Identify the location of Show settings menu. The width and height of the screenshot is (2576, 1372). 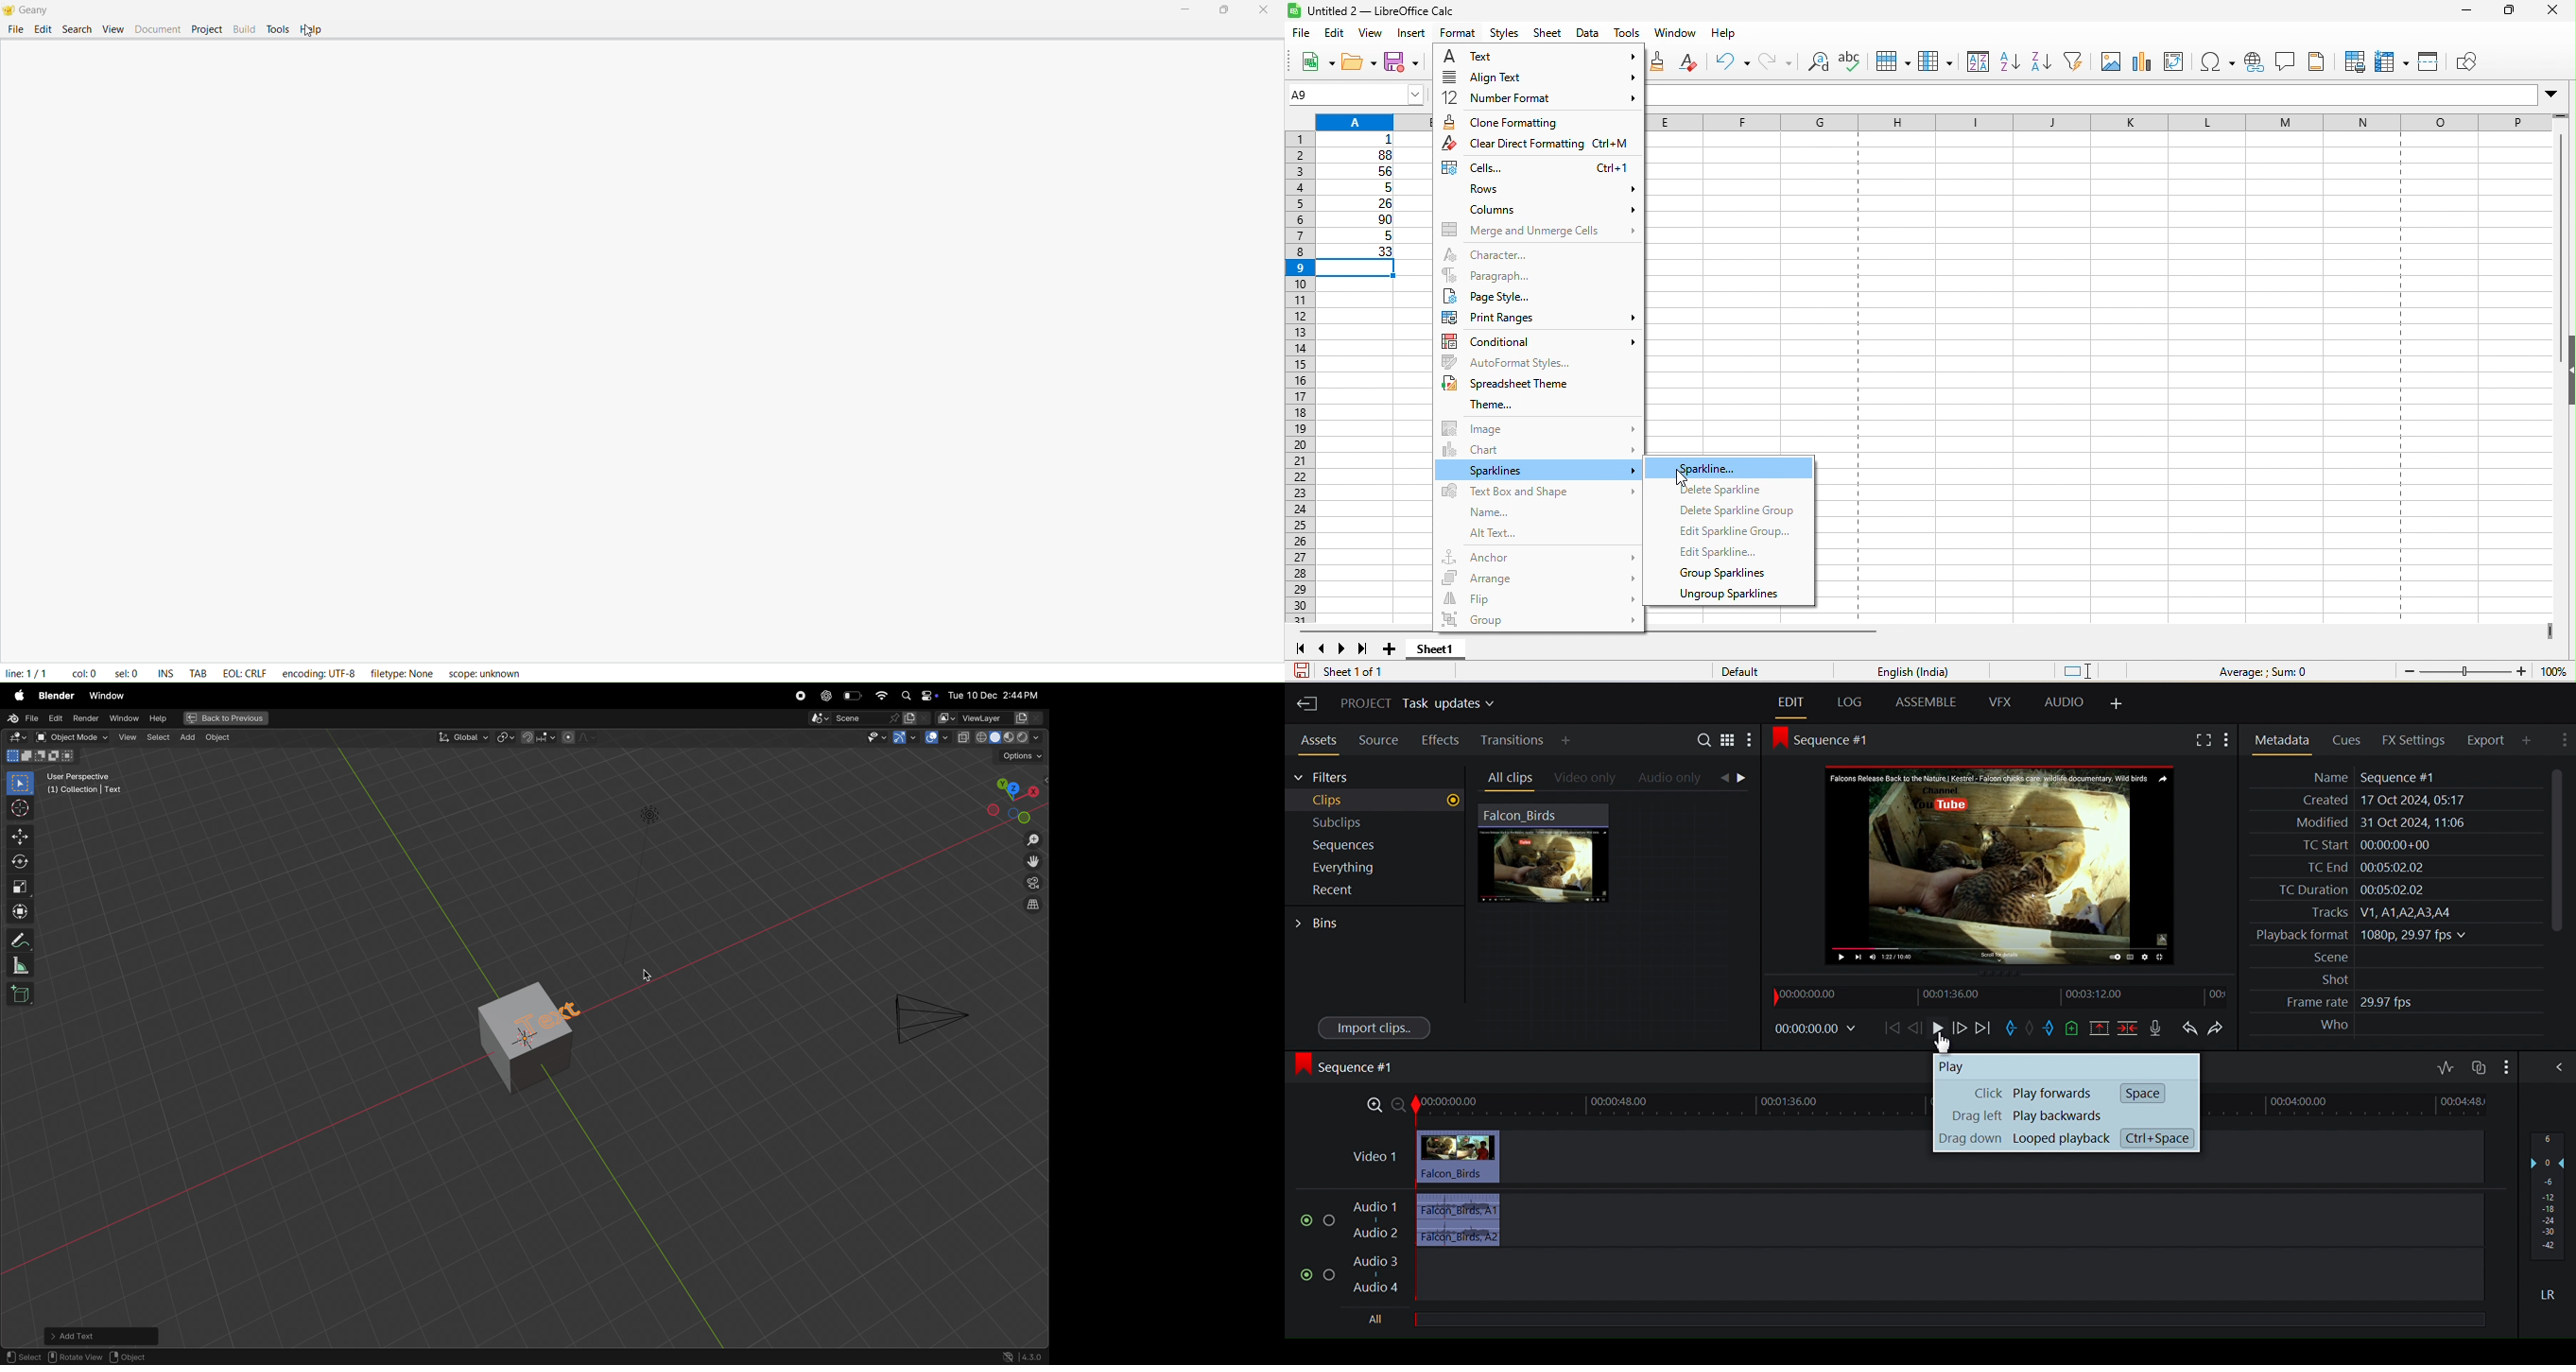
(2562, 742).